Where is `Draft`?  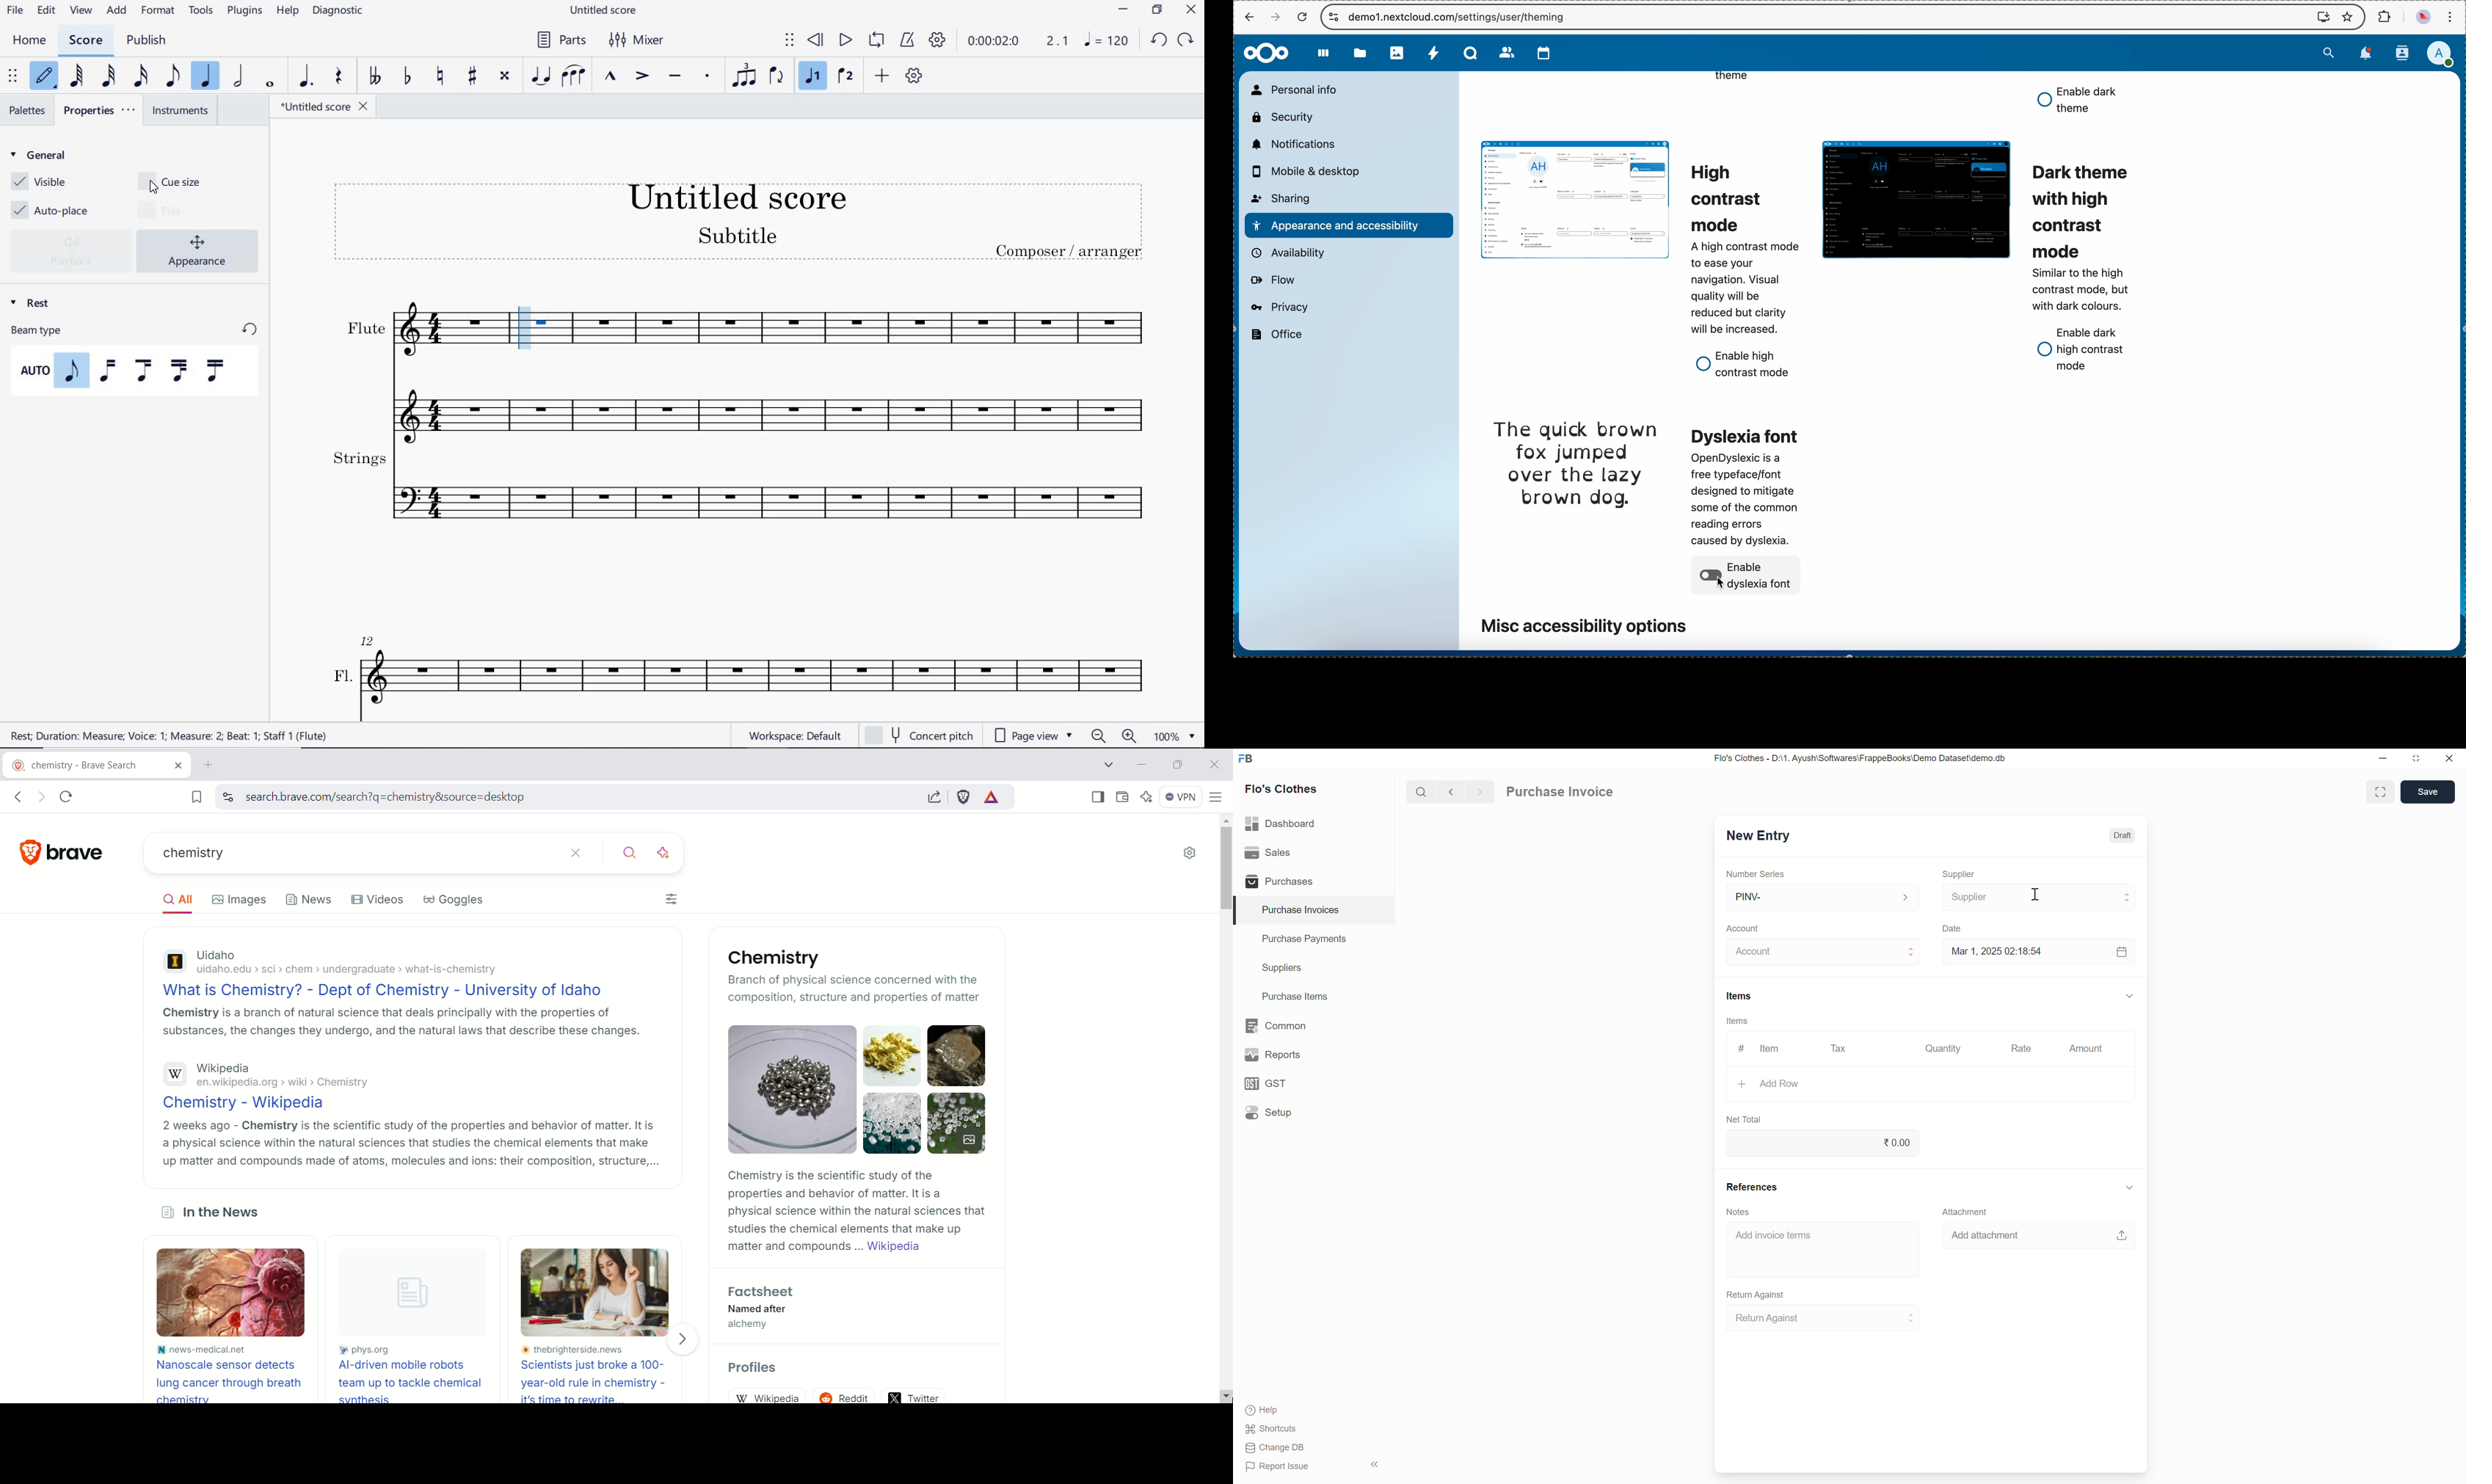 Draft is located at coordinates (2123, 836).